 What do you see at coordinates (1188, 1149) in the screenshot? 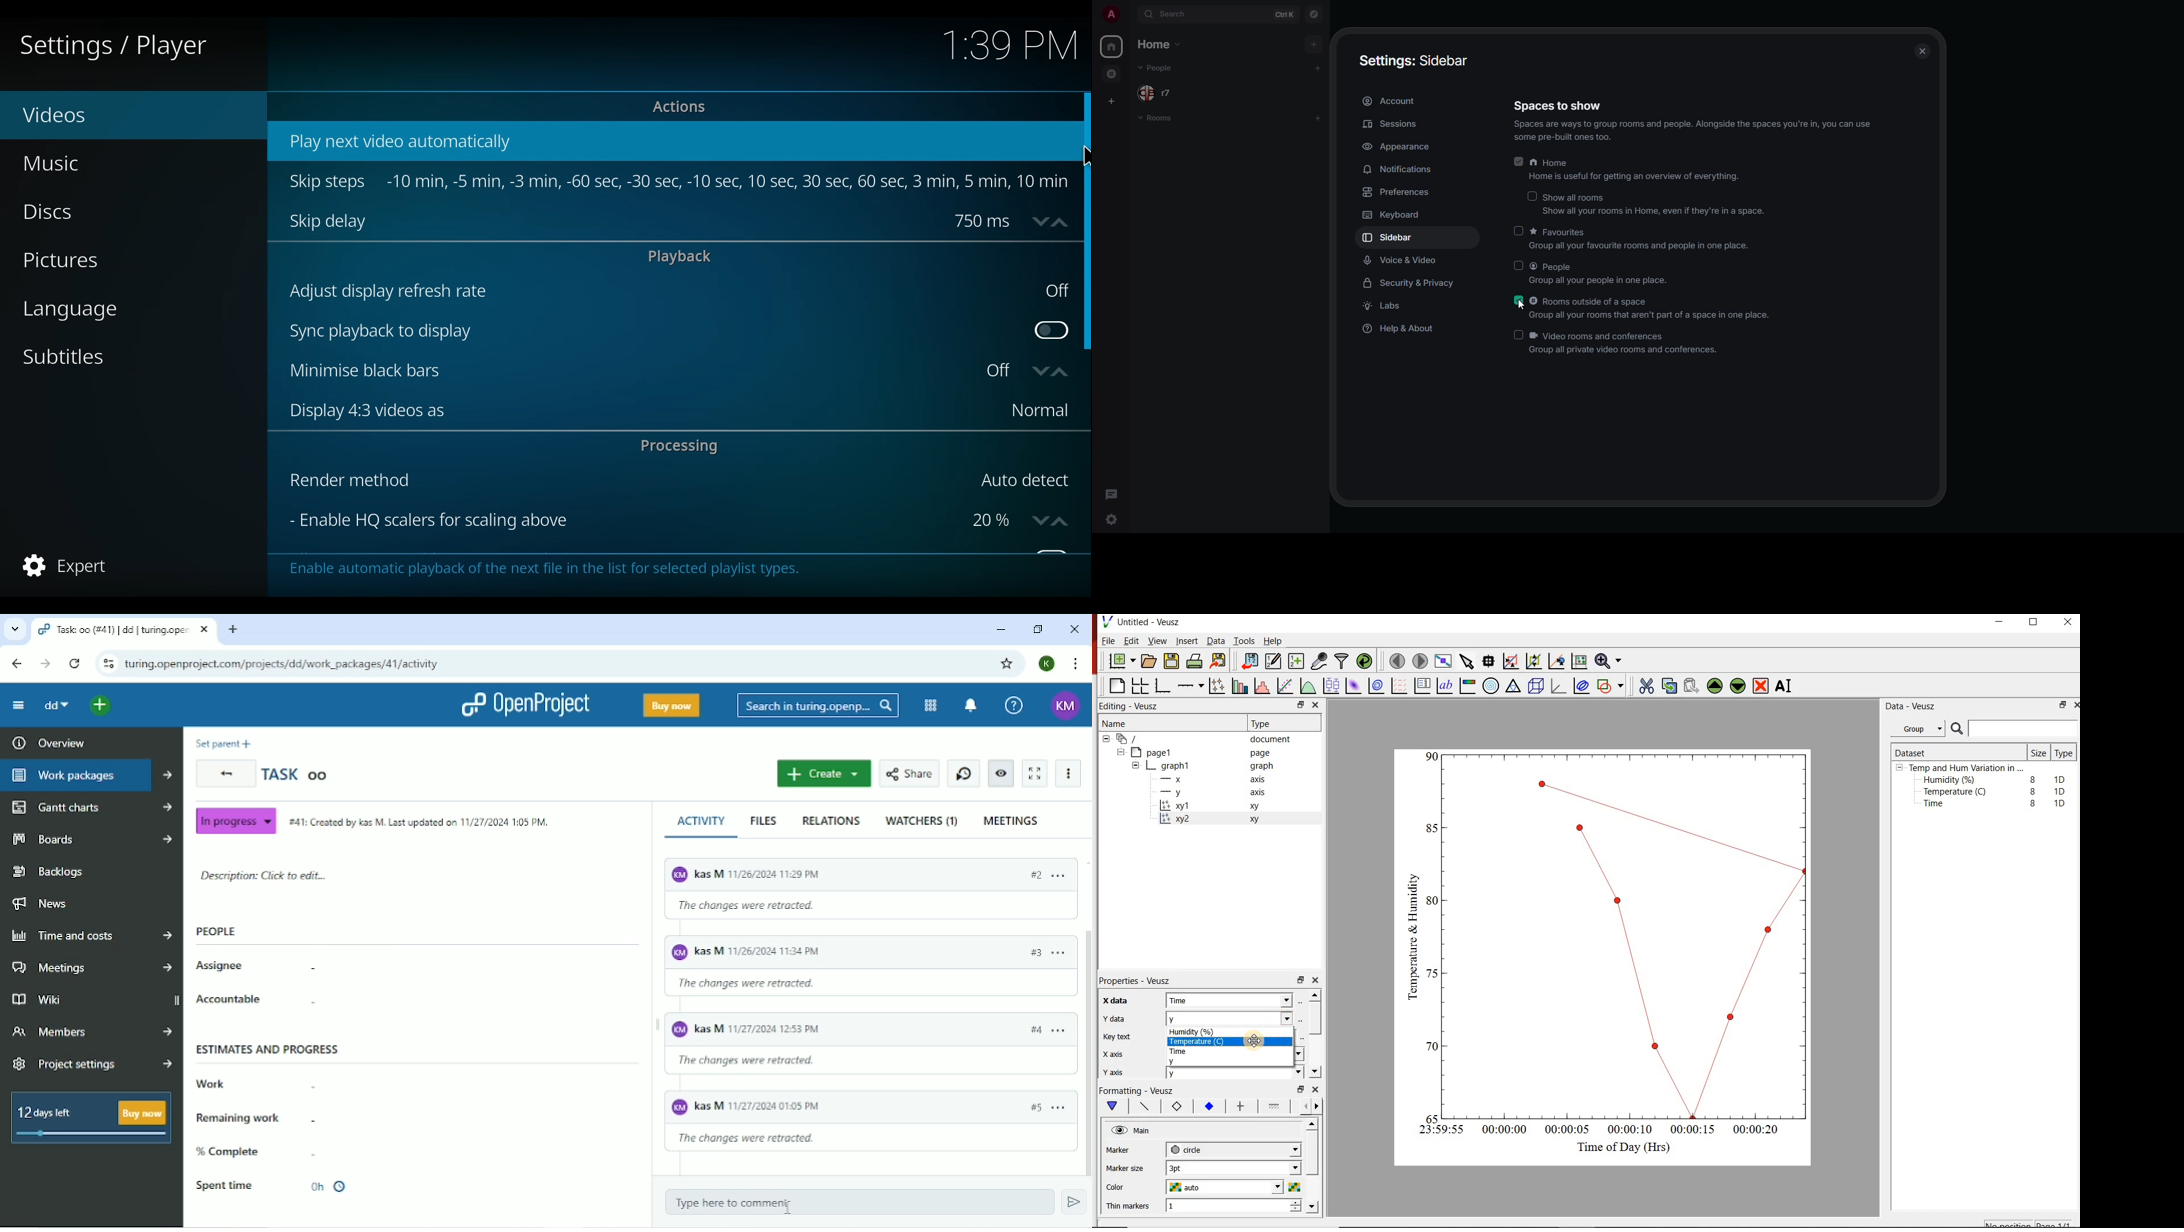
I see `circle` at bounding box center [1188, 1149].